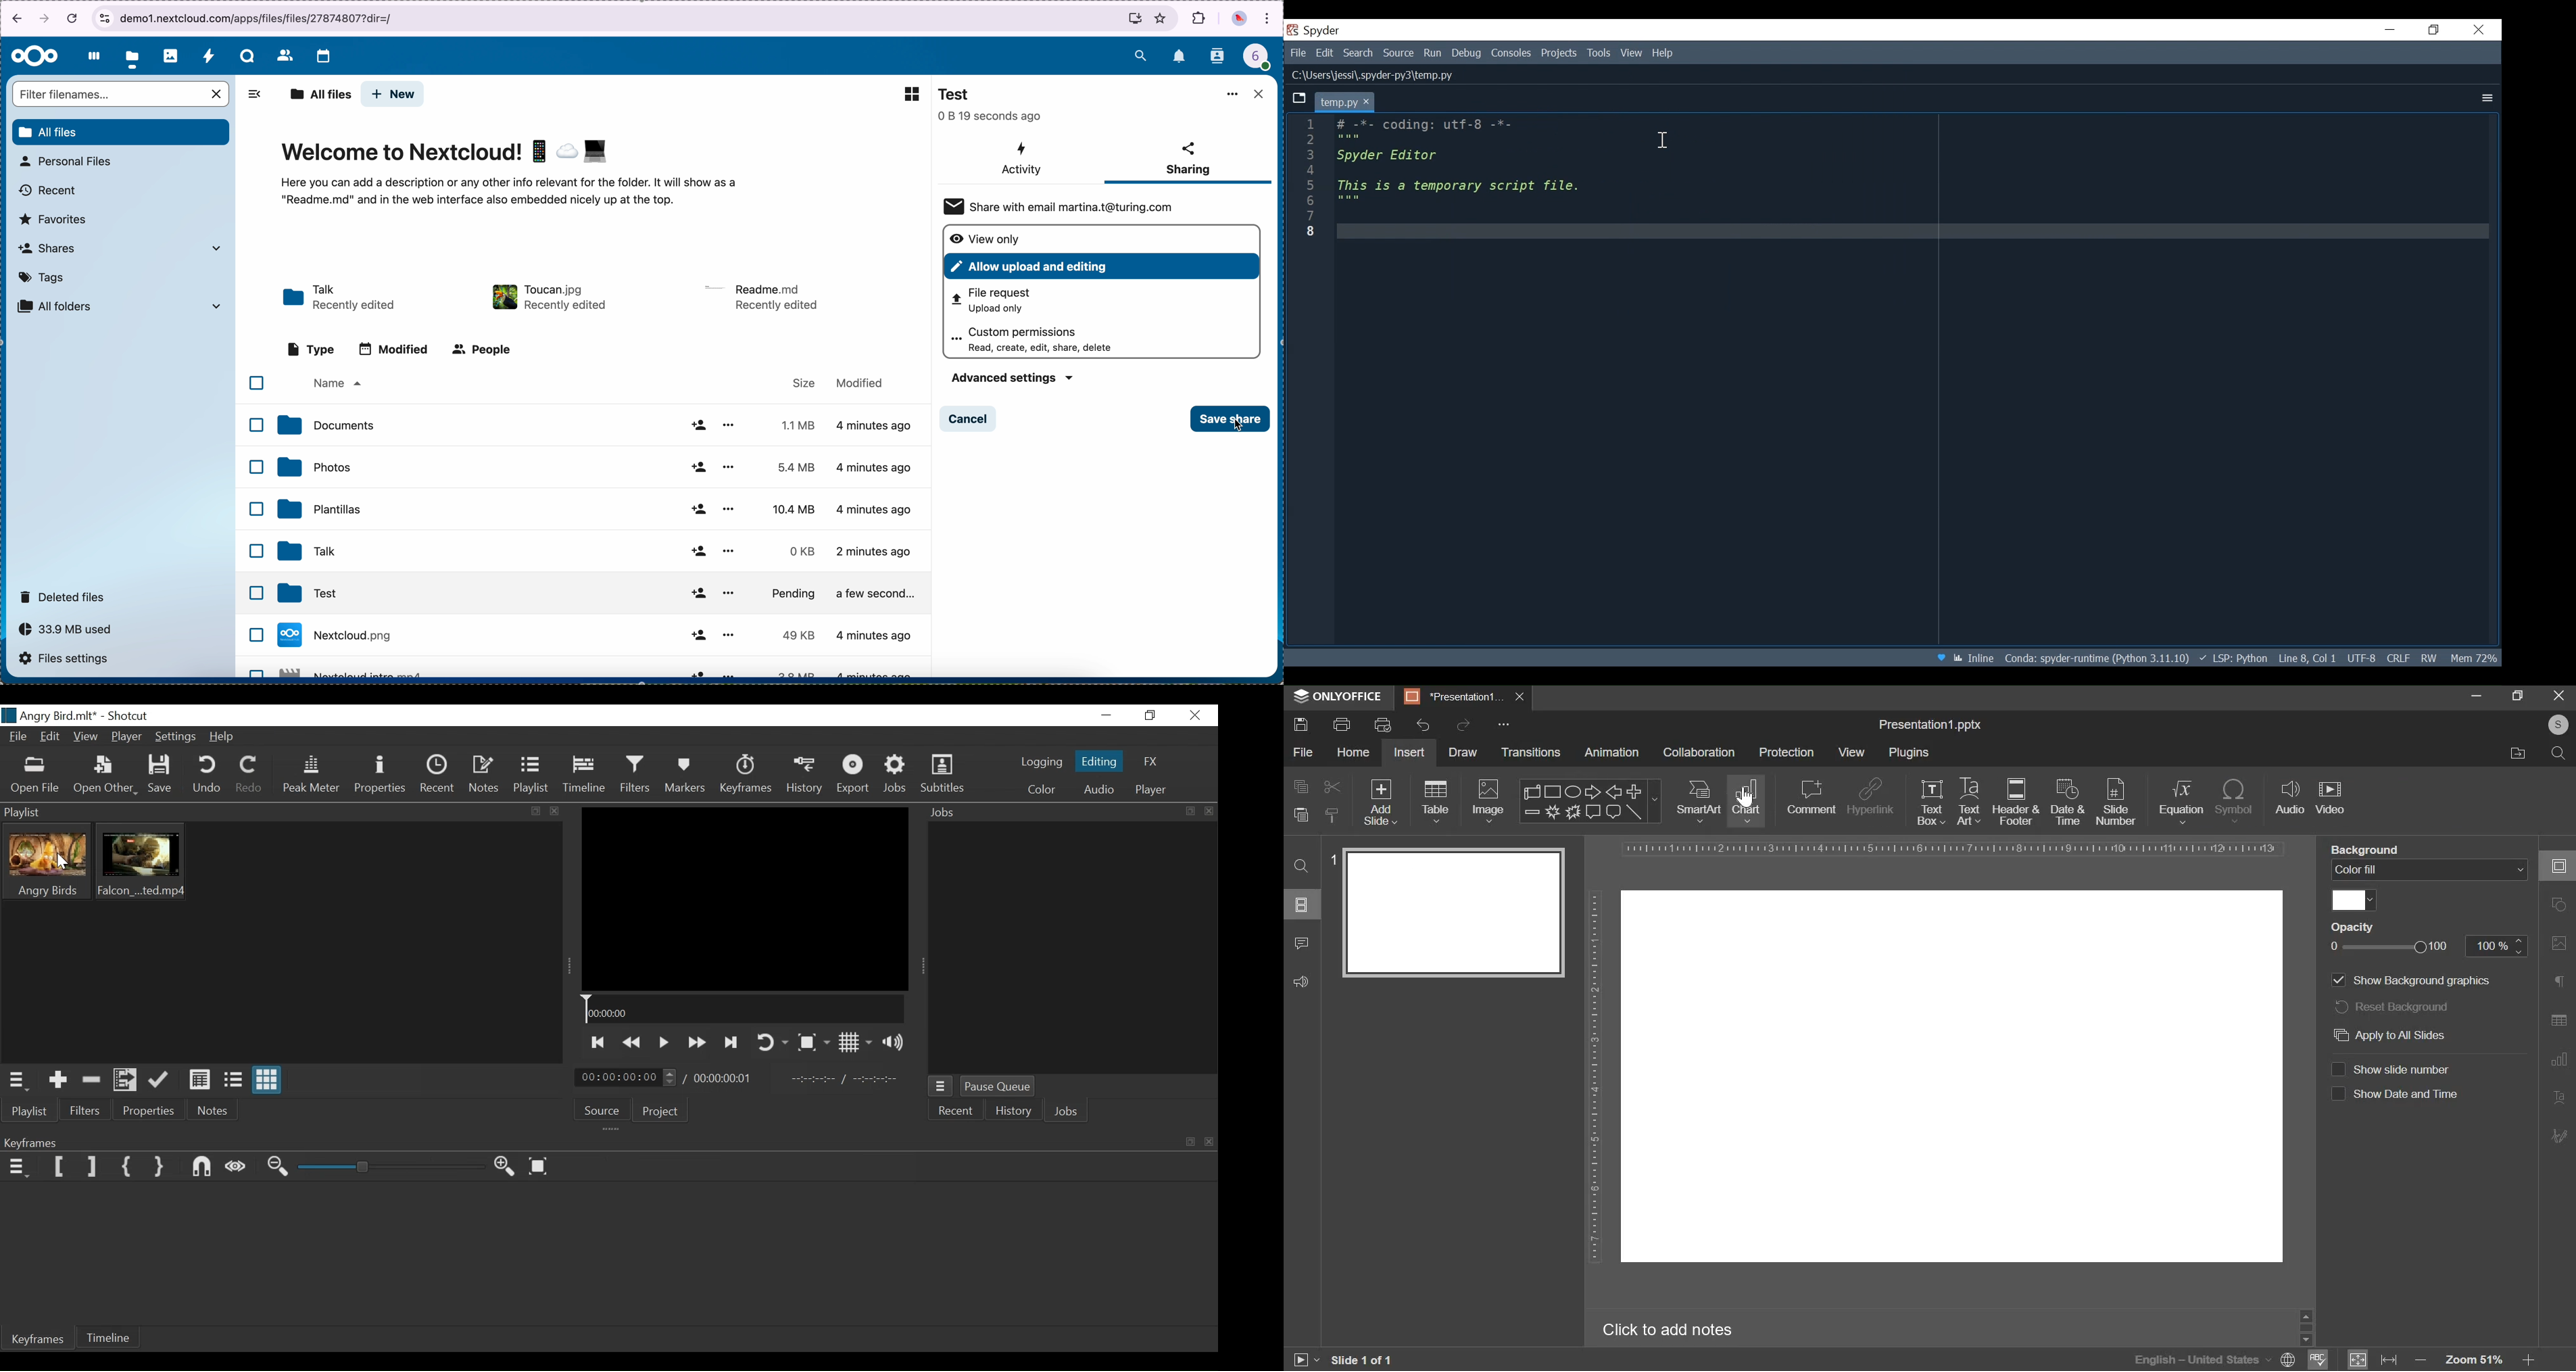 This screenshot has height=1372, width=2576. Describe the element at coordinates (1871, 794) in the screenshot. I see `hyperlink` at that location.